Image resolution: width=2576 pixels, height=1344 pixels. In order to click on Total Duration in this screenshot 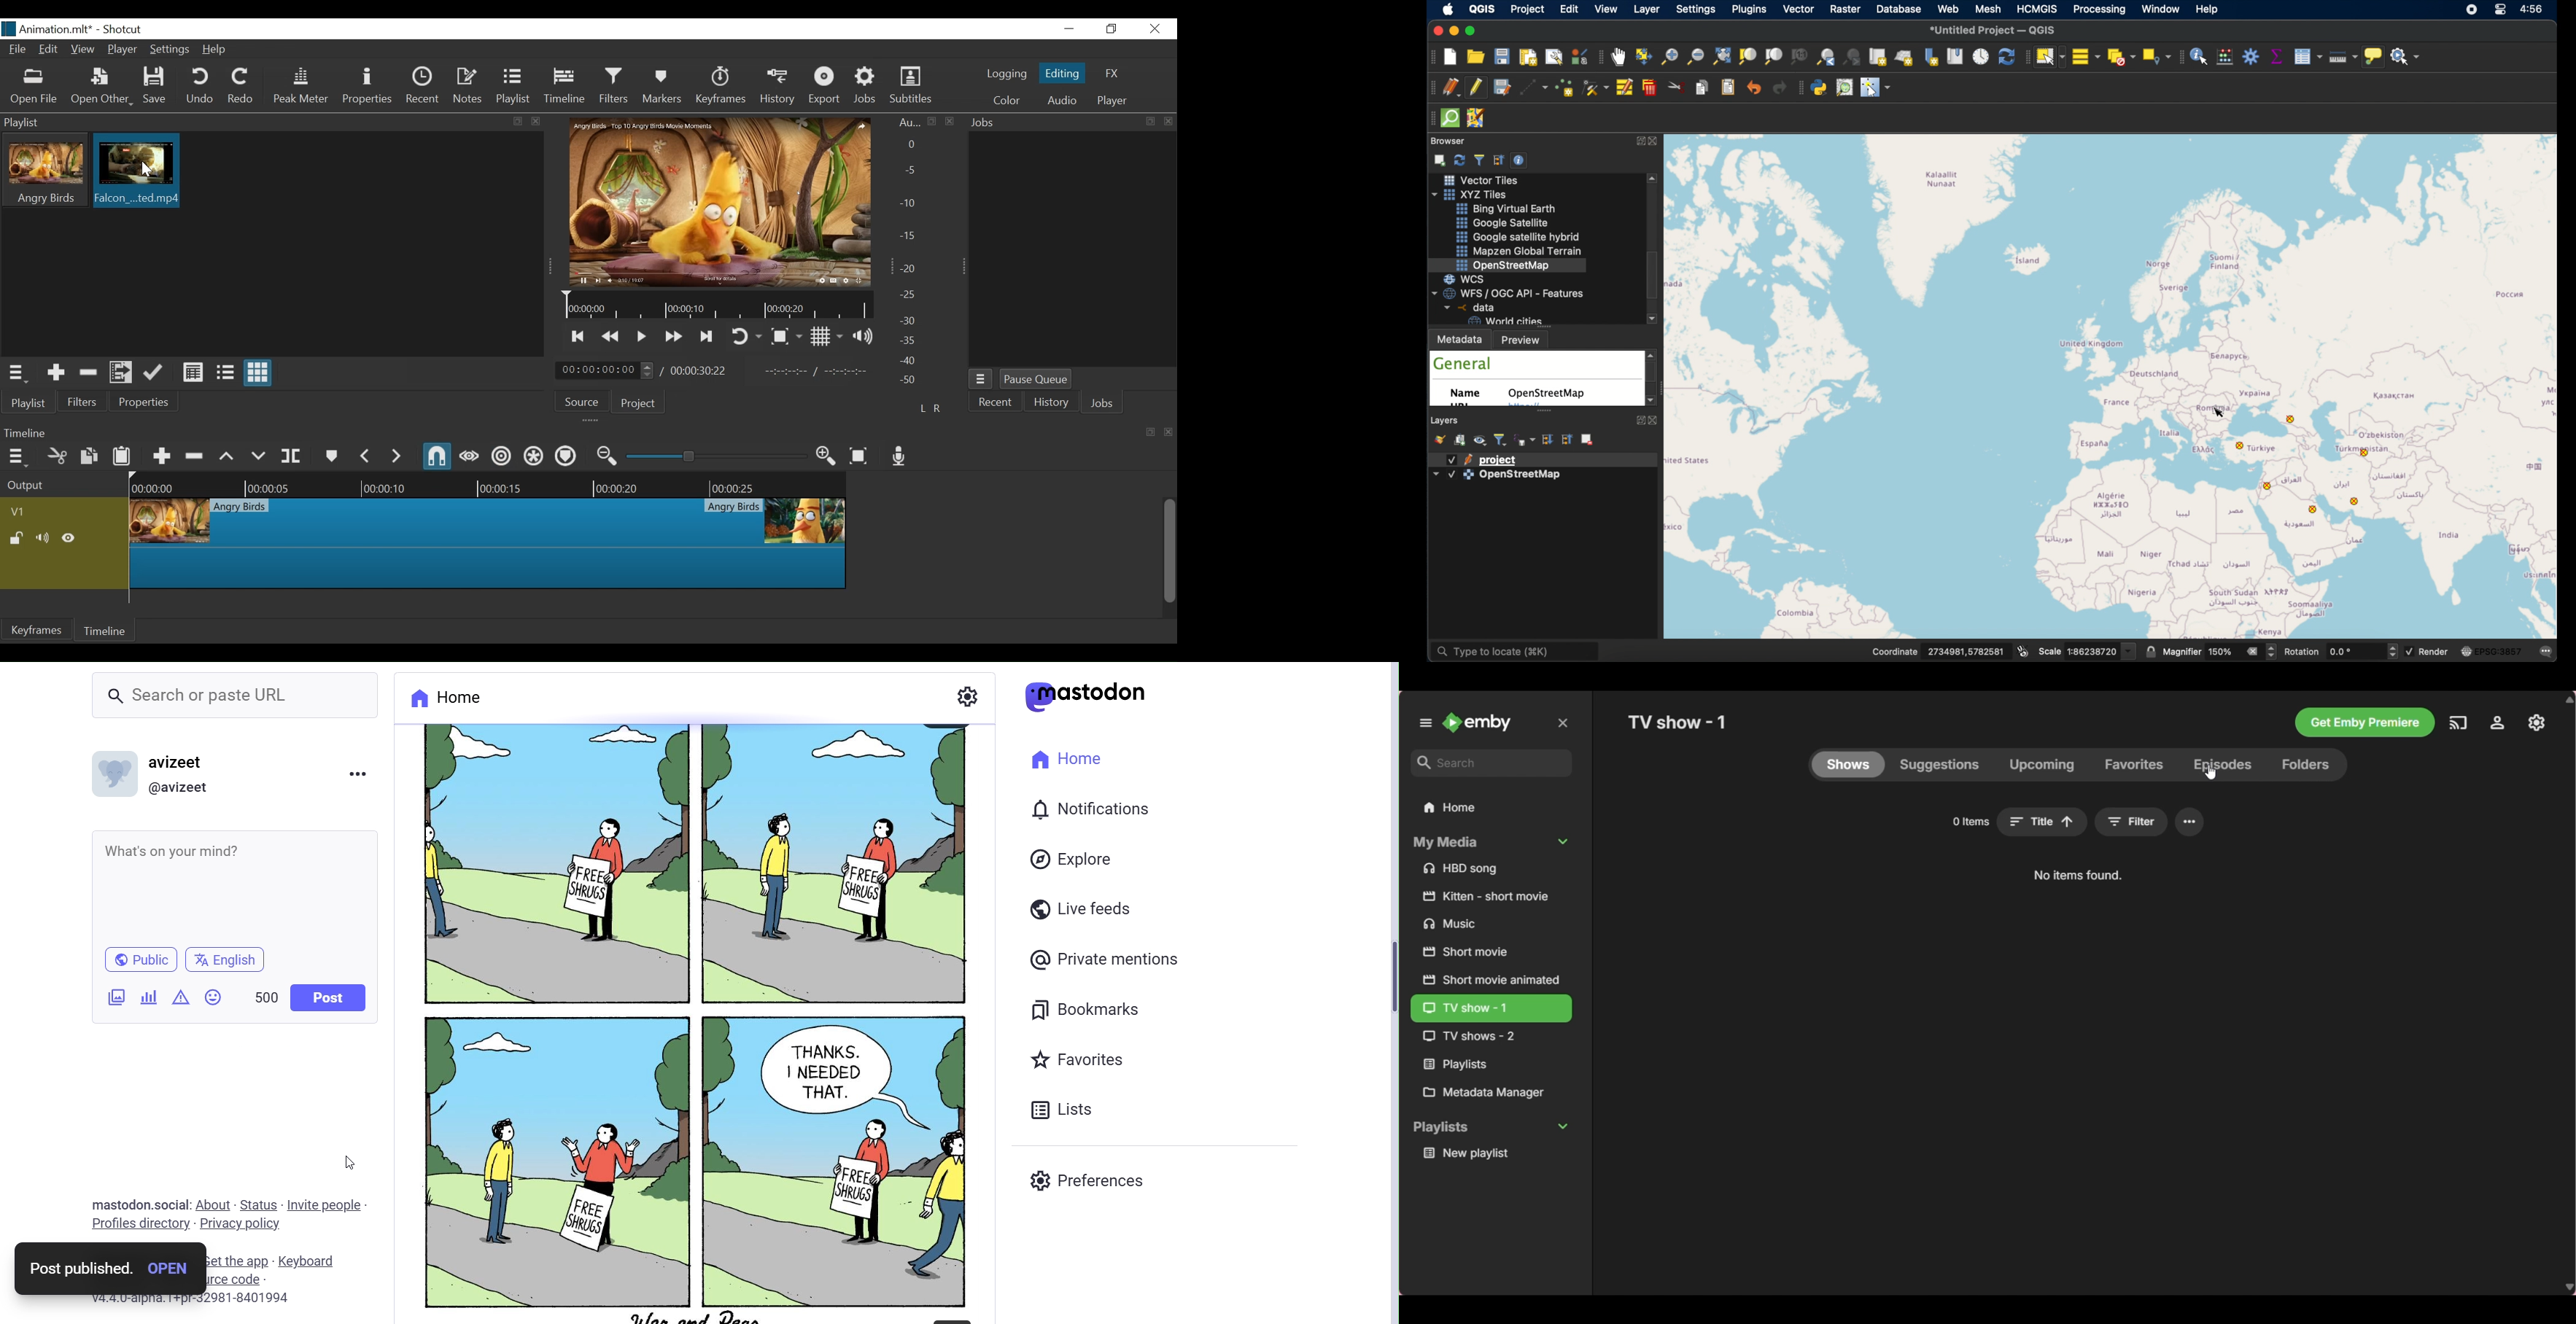, I will do `click(700, 371)`.